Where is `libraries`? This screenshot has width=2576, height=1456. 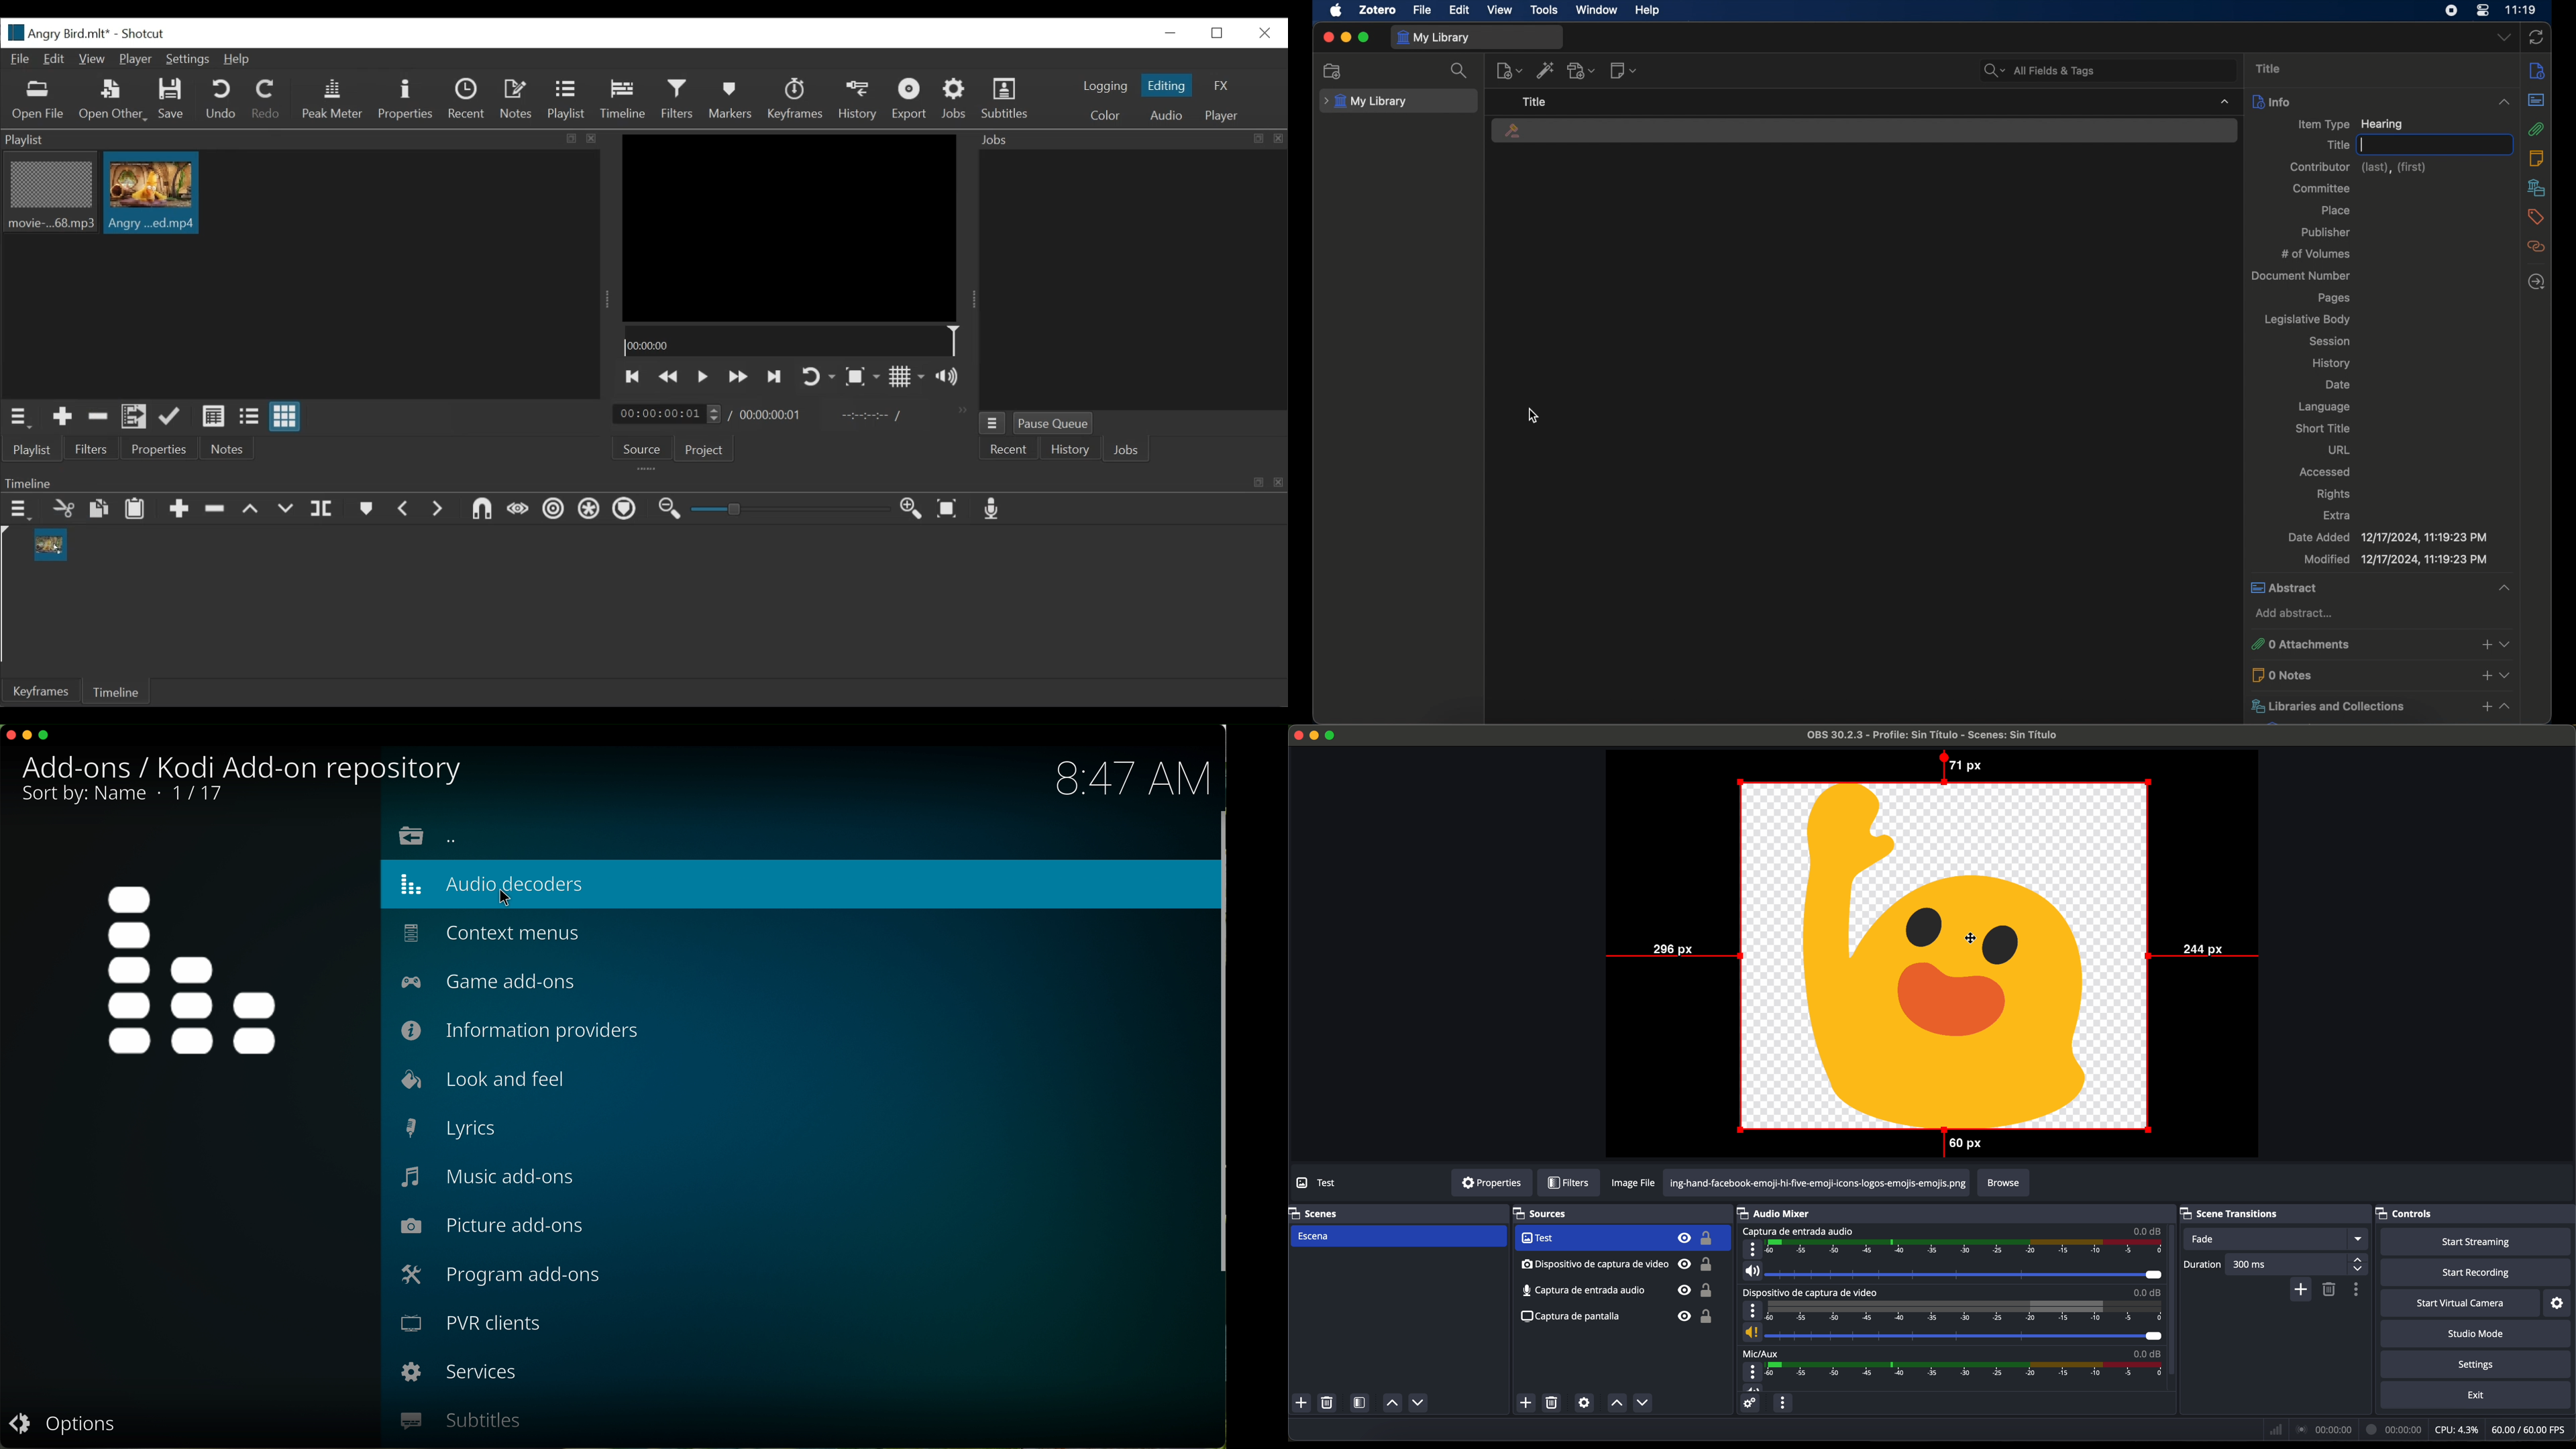 libraries is located at coordinates (2380, 706).